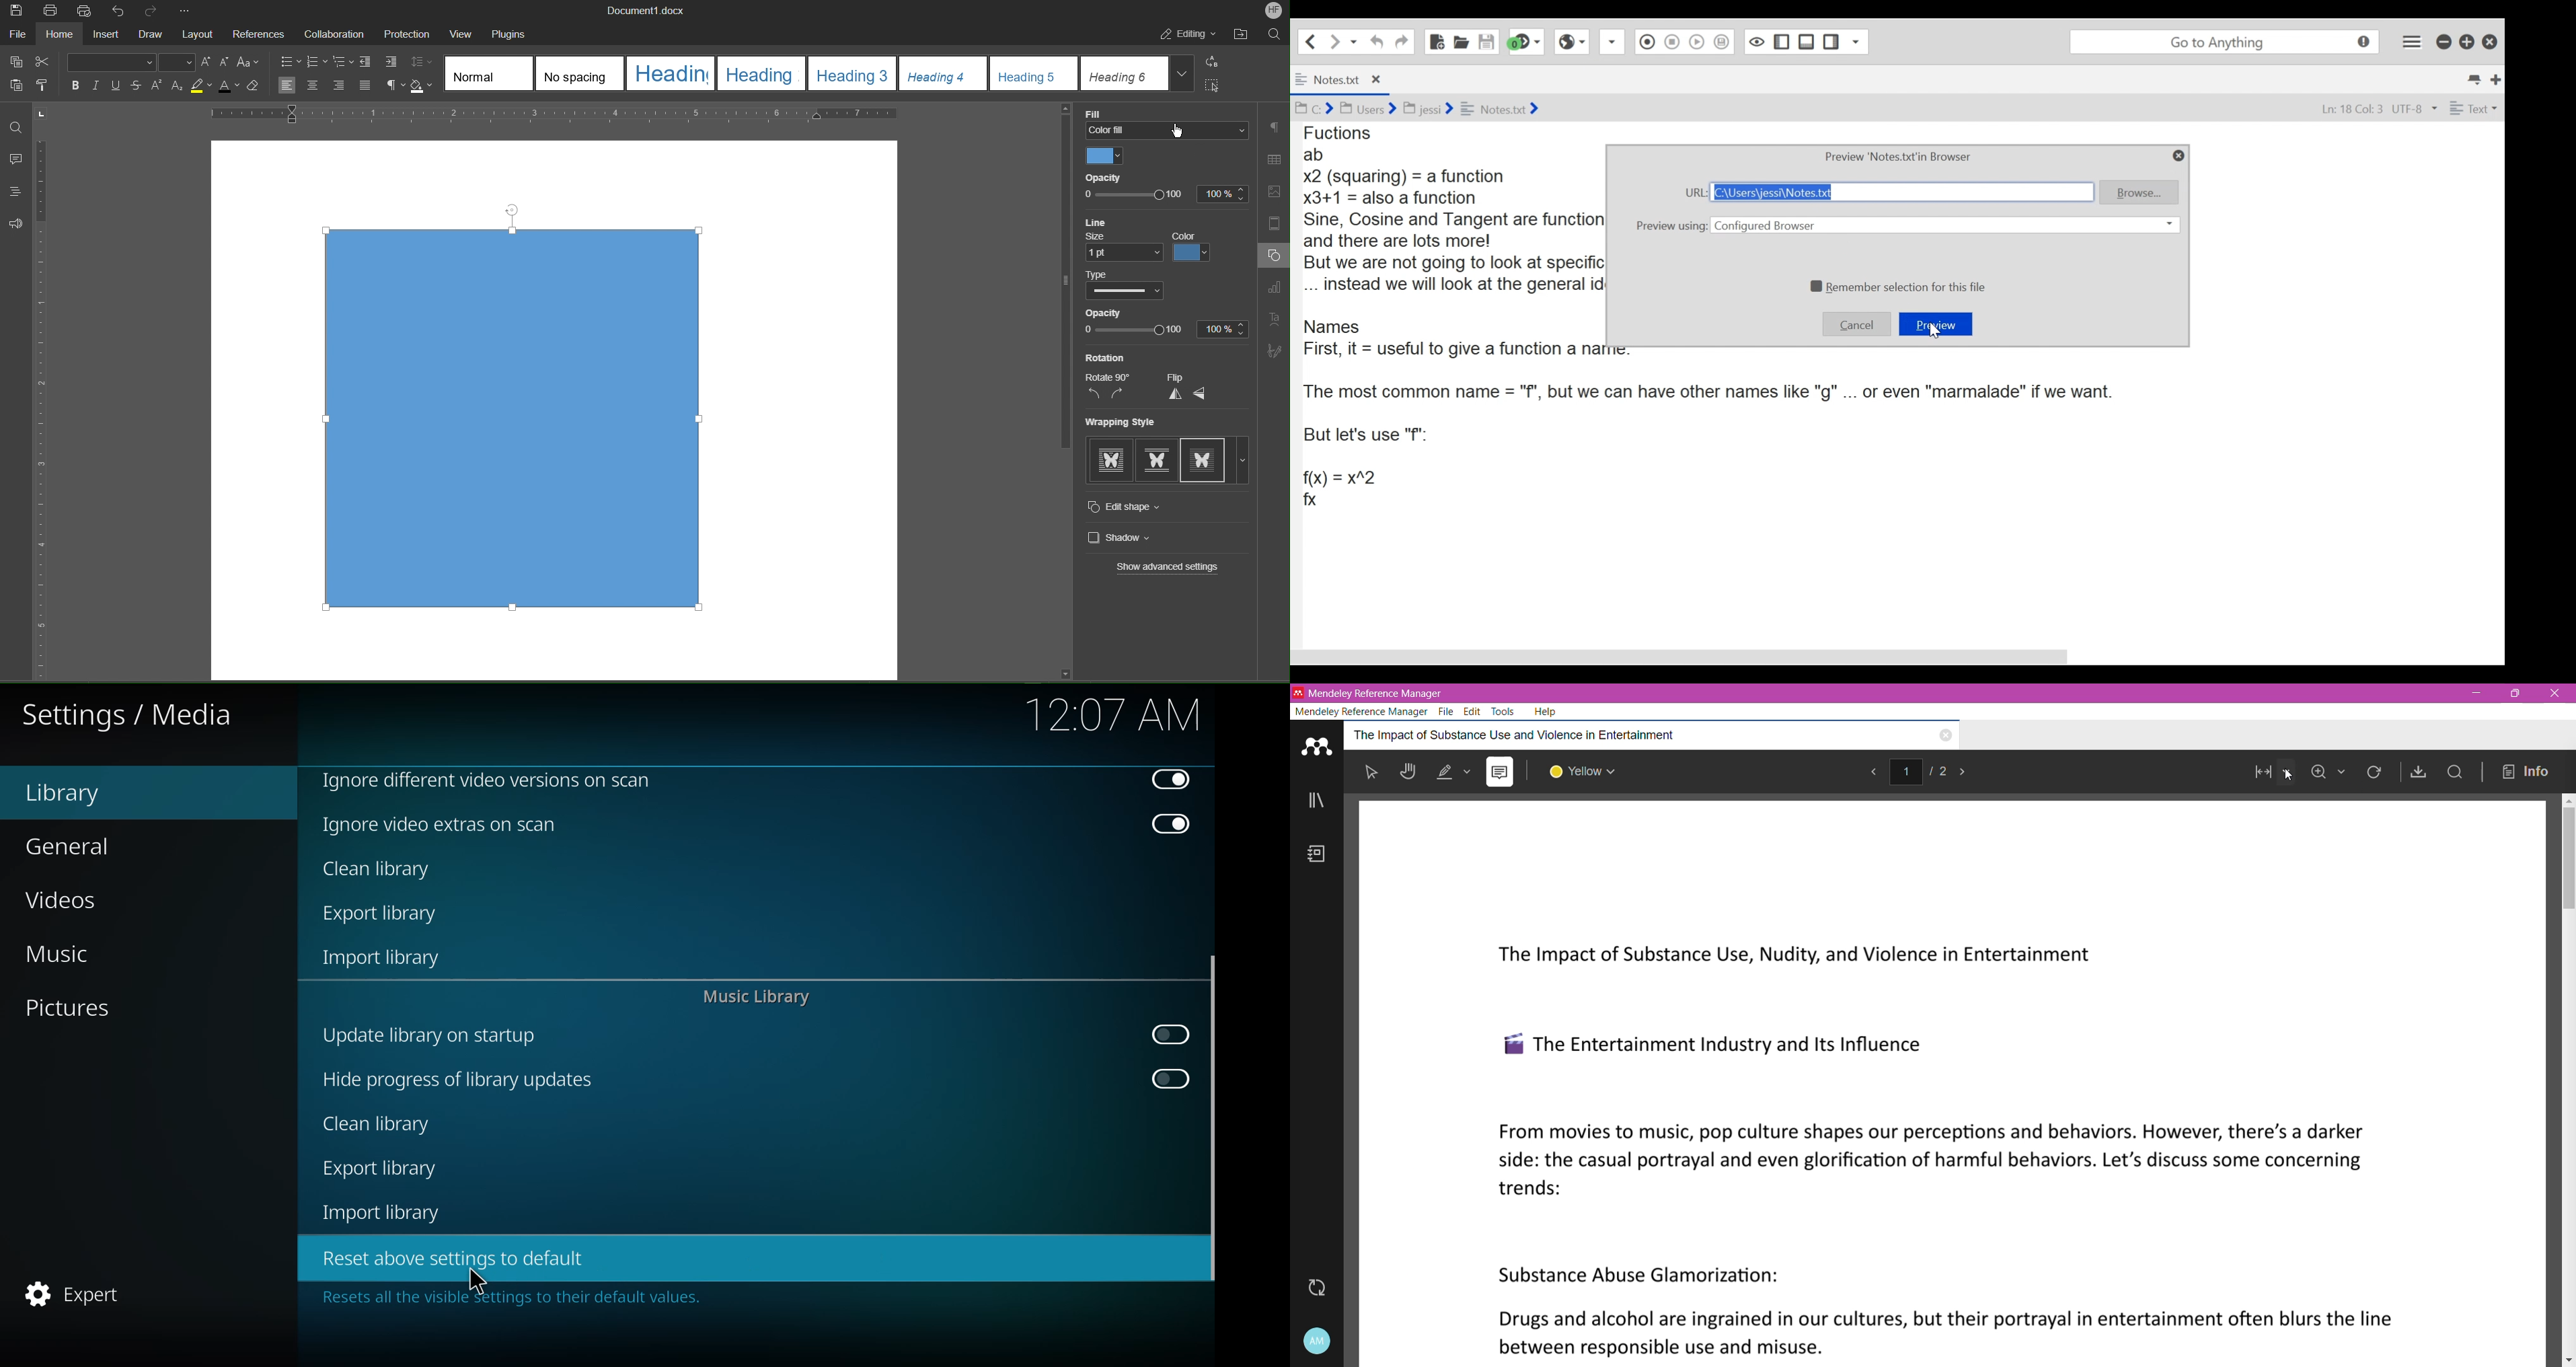 The image size is (2576, 1372). I want to click on cursor, so click(478, 1281).